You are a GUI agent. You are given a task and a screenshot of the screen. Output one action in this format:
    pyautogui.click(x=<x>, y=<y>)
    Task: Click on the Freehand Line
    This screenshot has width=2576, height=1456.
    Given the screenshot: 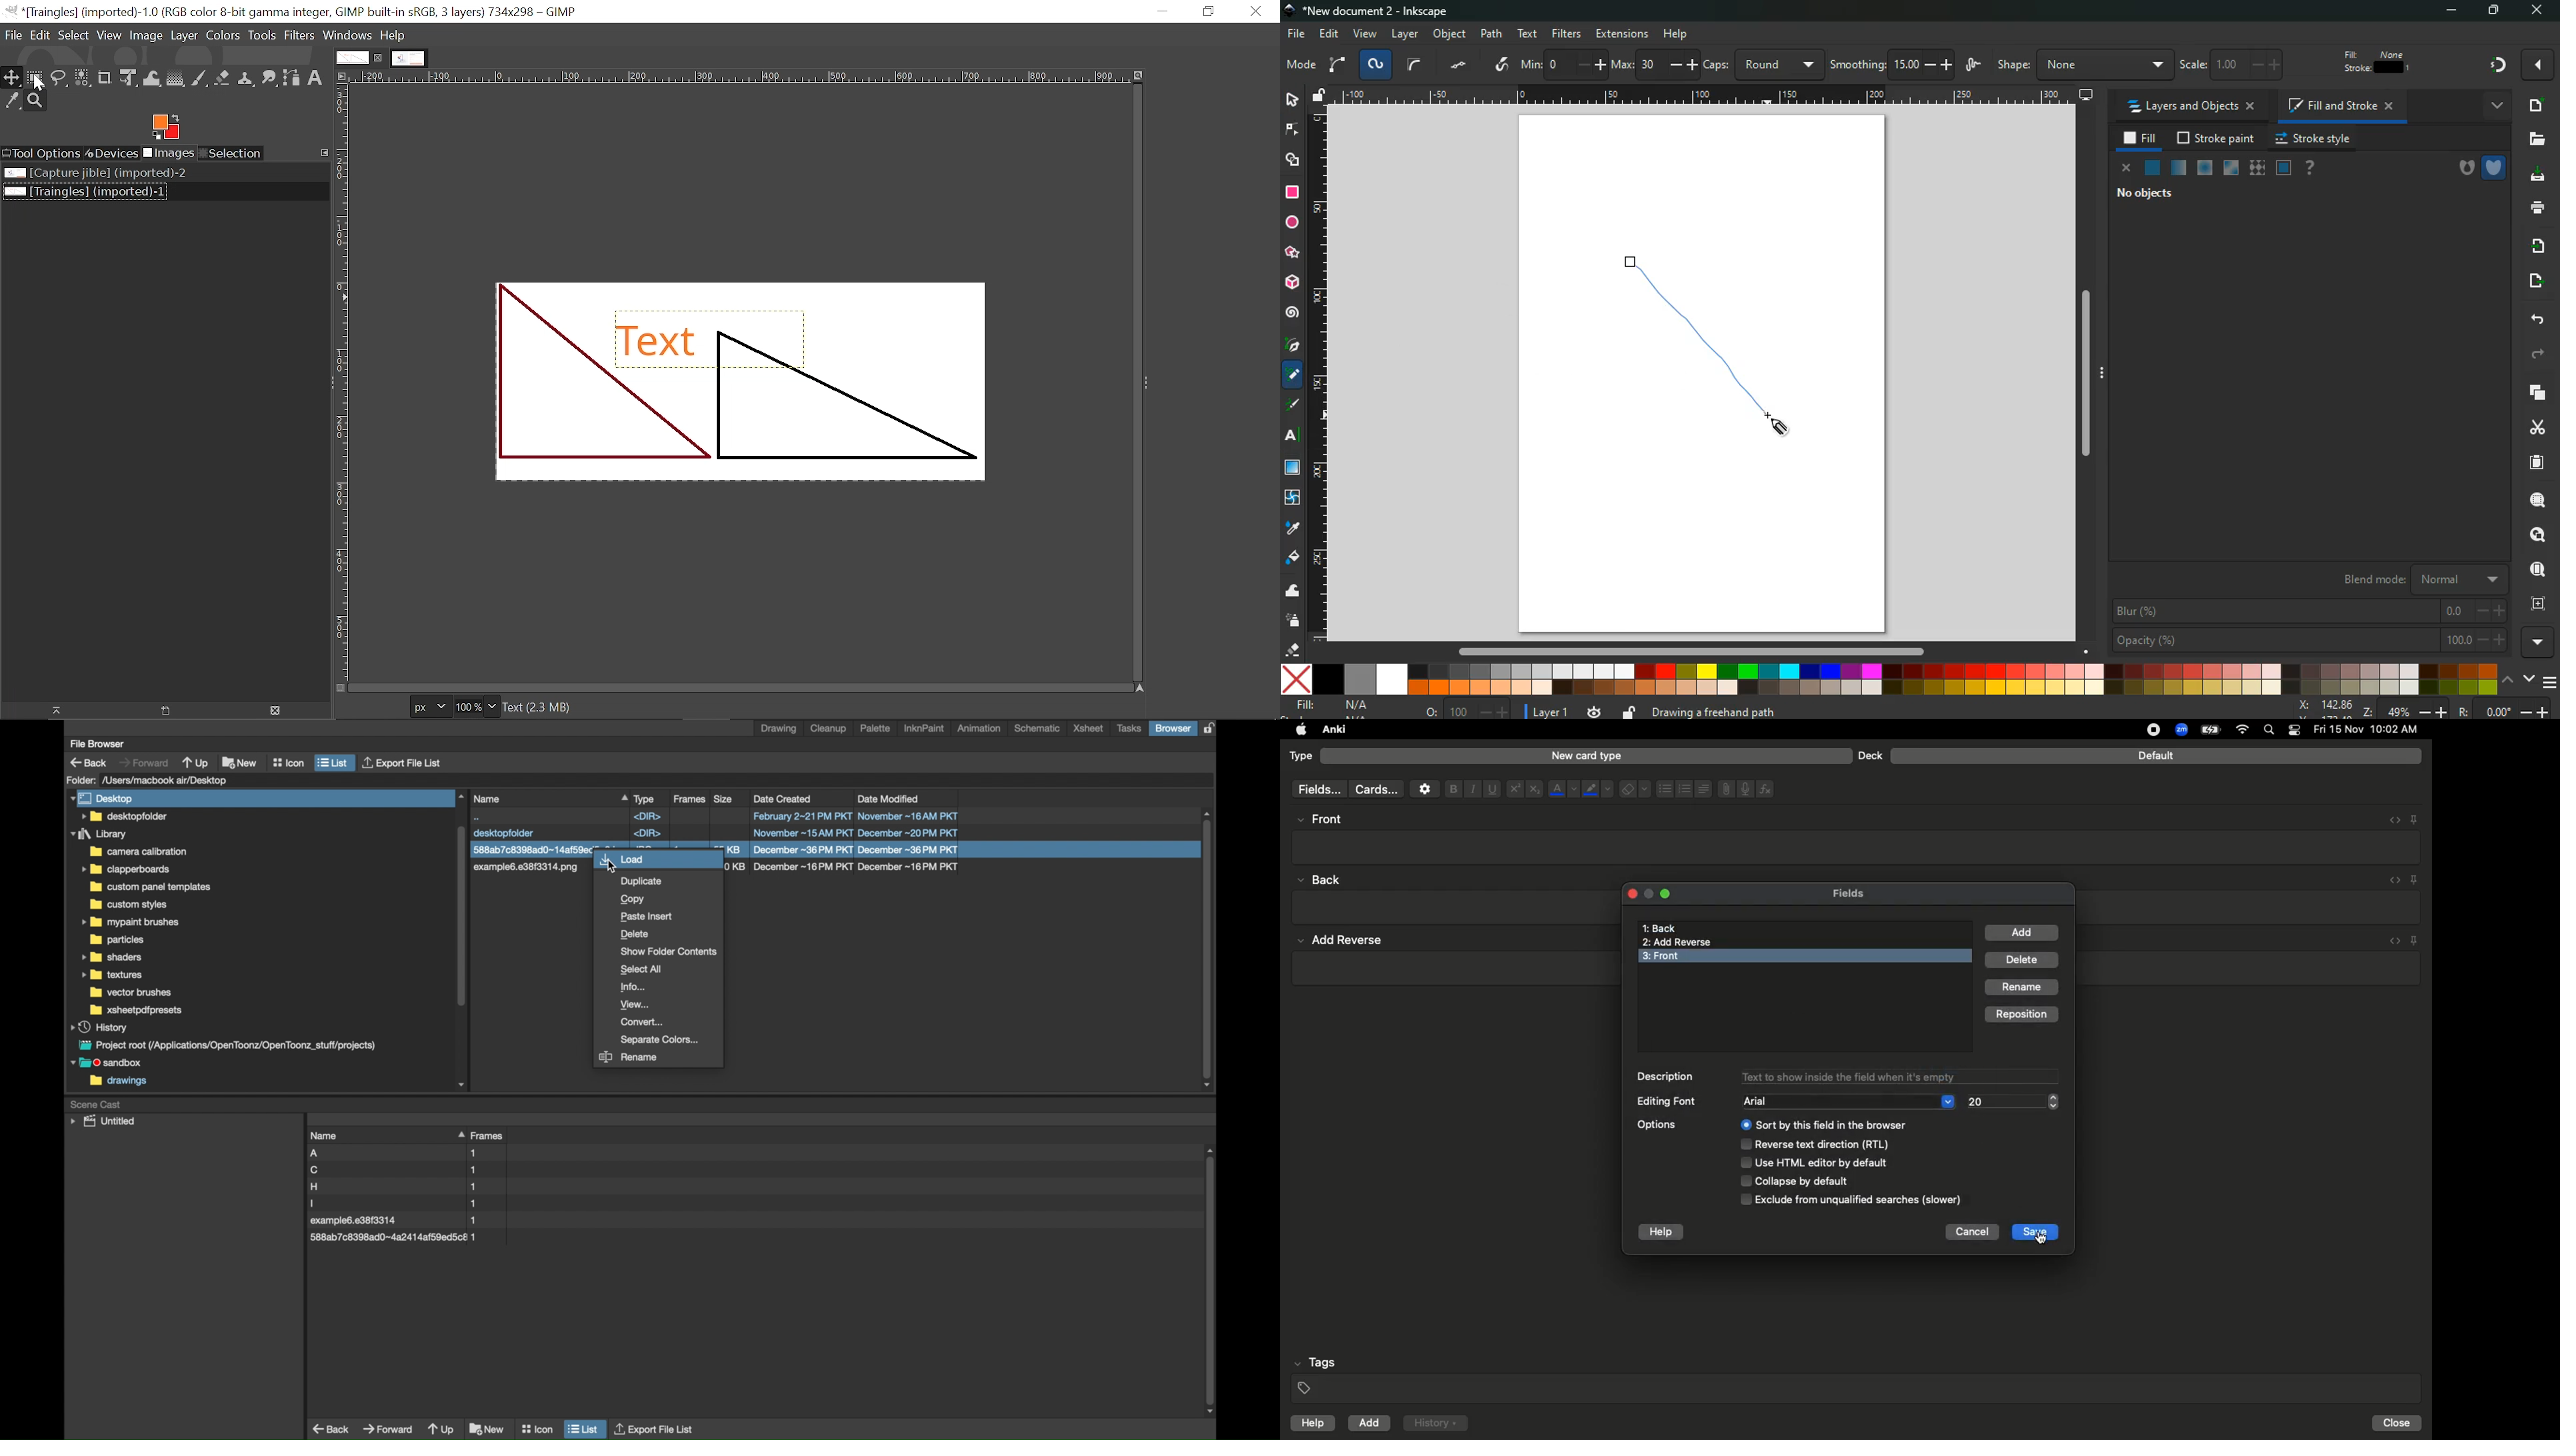 What is the action you would take?
    pyautogui.click(x=1693, y=334)
    